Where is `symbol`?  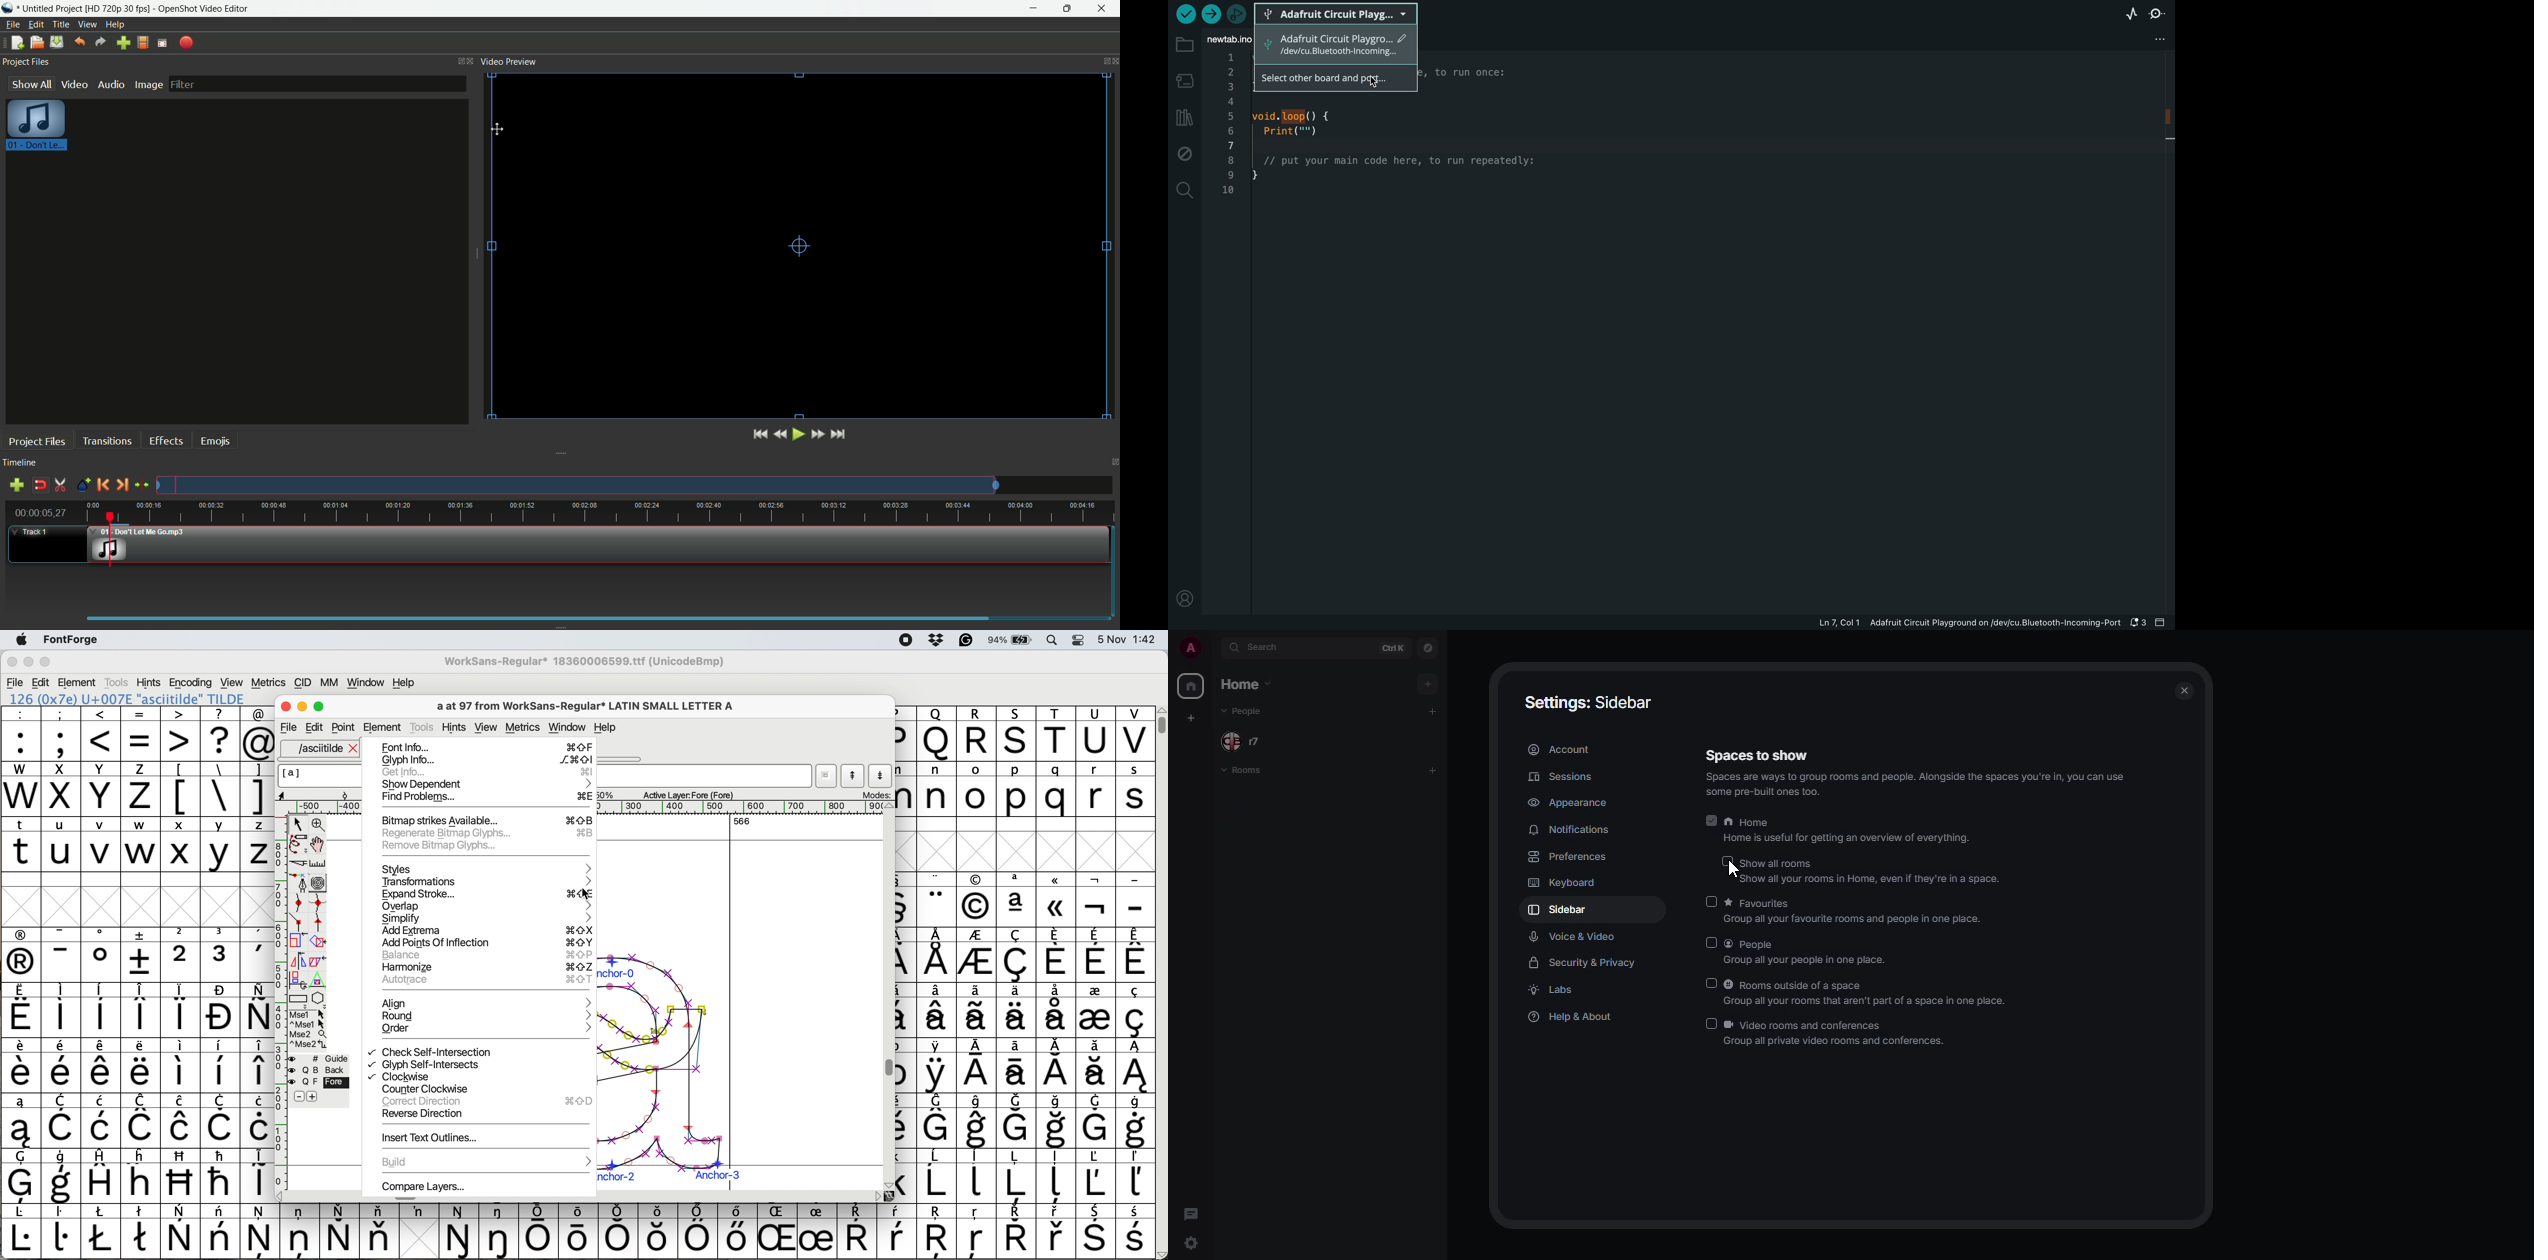 symbol is located at coordinates (141, 1121).